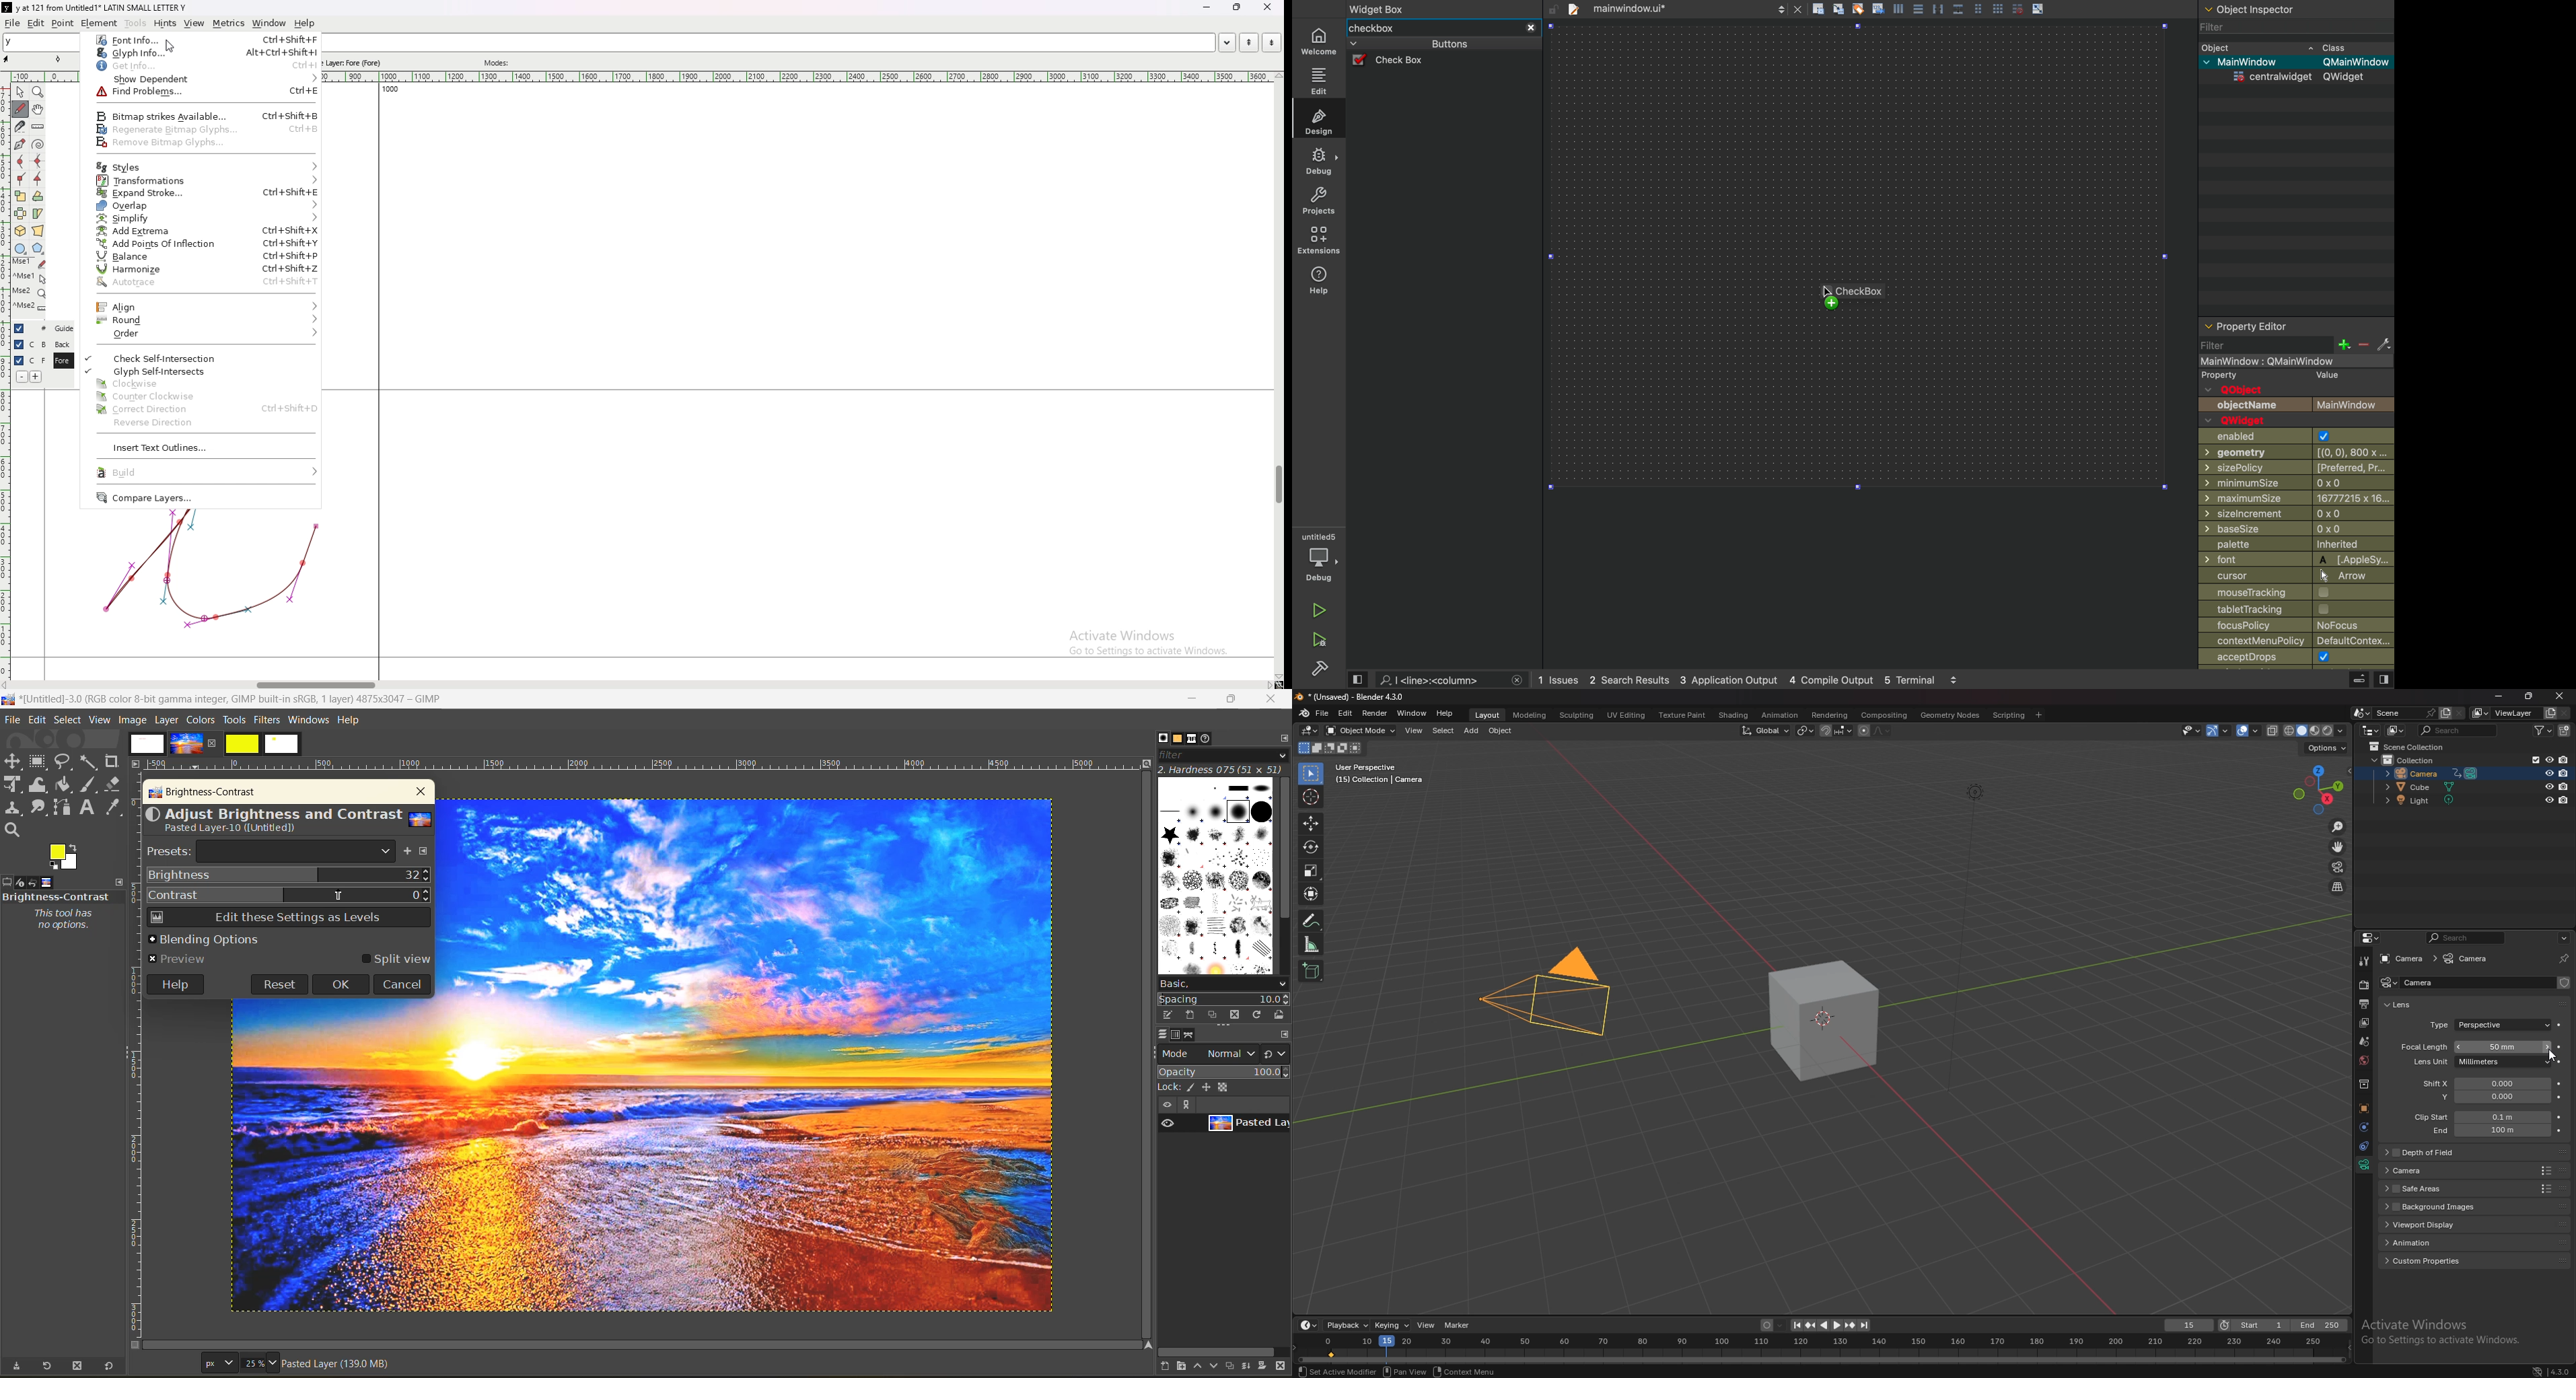 The image size is (2576, 1400). I want to click on scroll right, so click(9, 684).